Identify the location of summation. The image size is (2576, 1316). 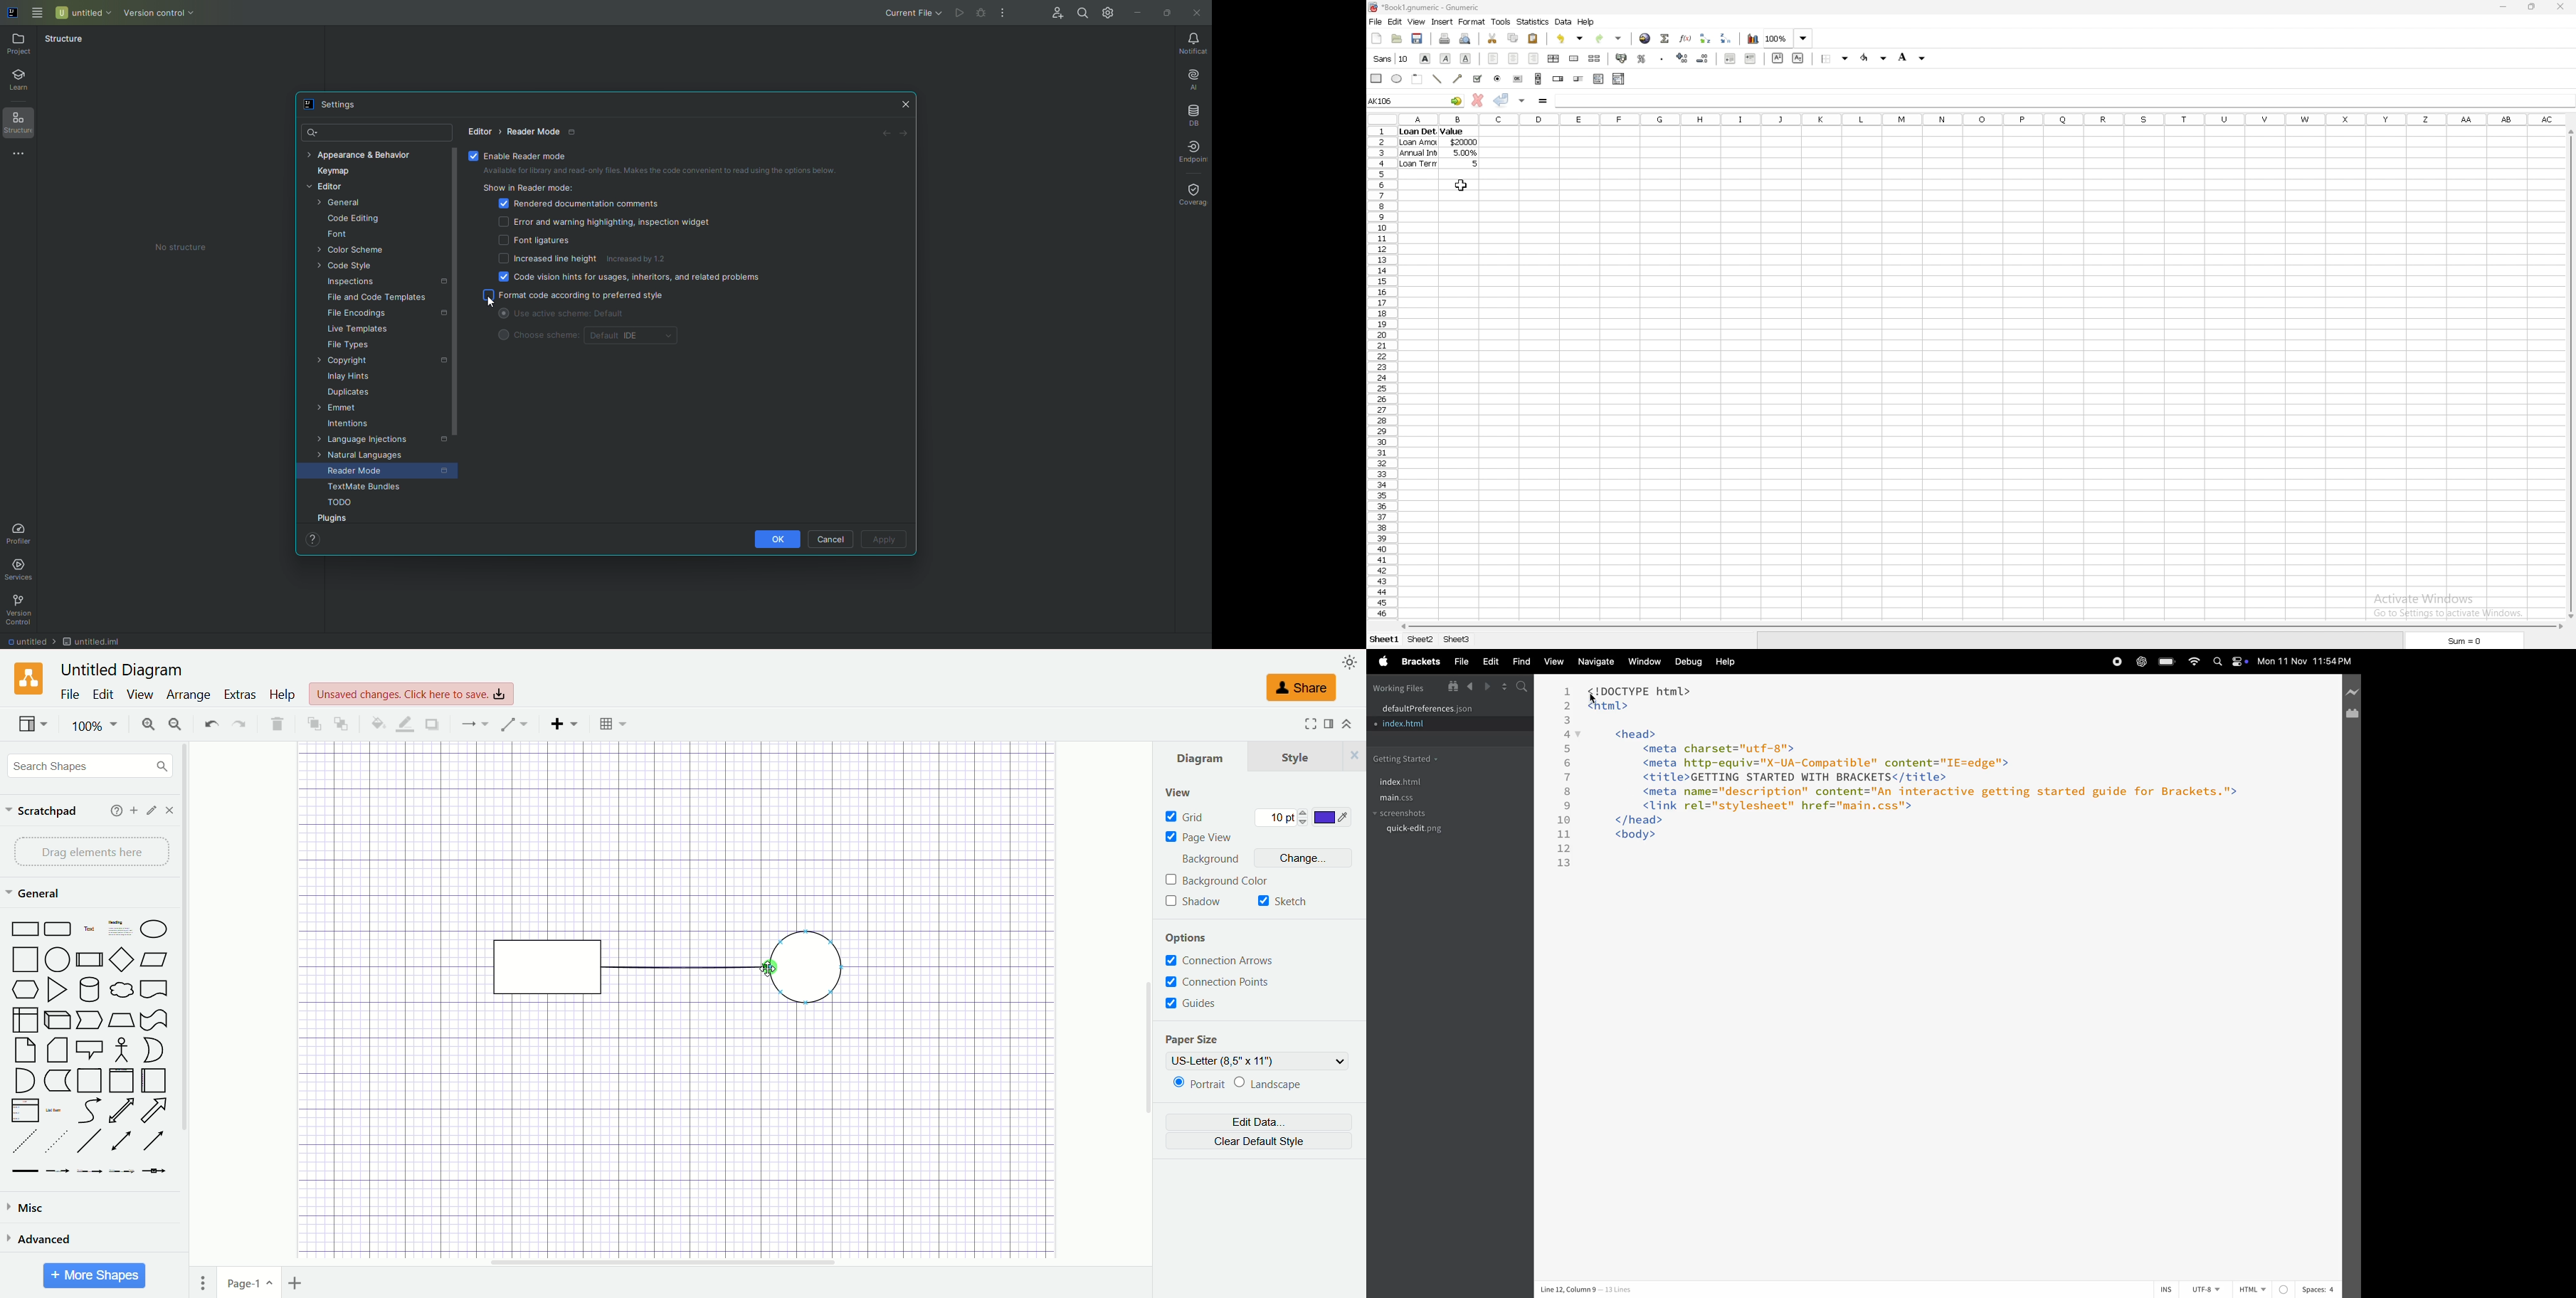
(1666, 39).